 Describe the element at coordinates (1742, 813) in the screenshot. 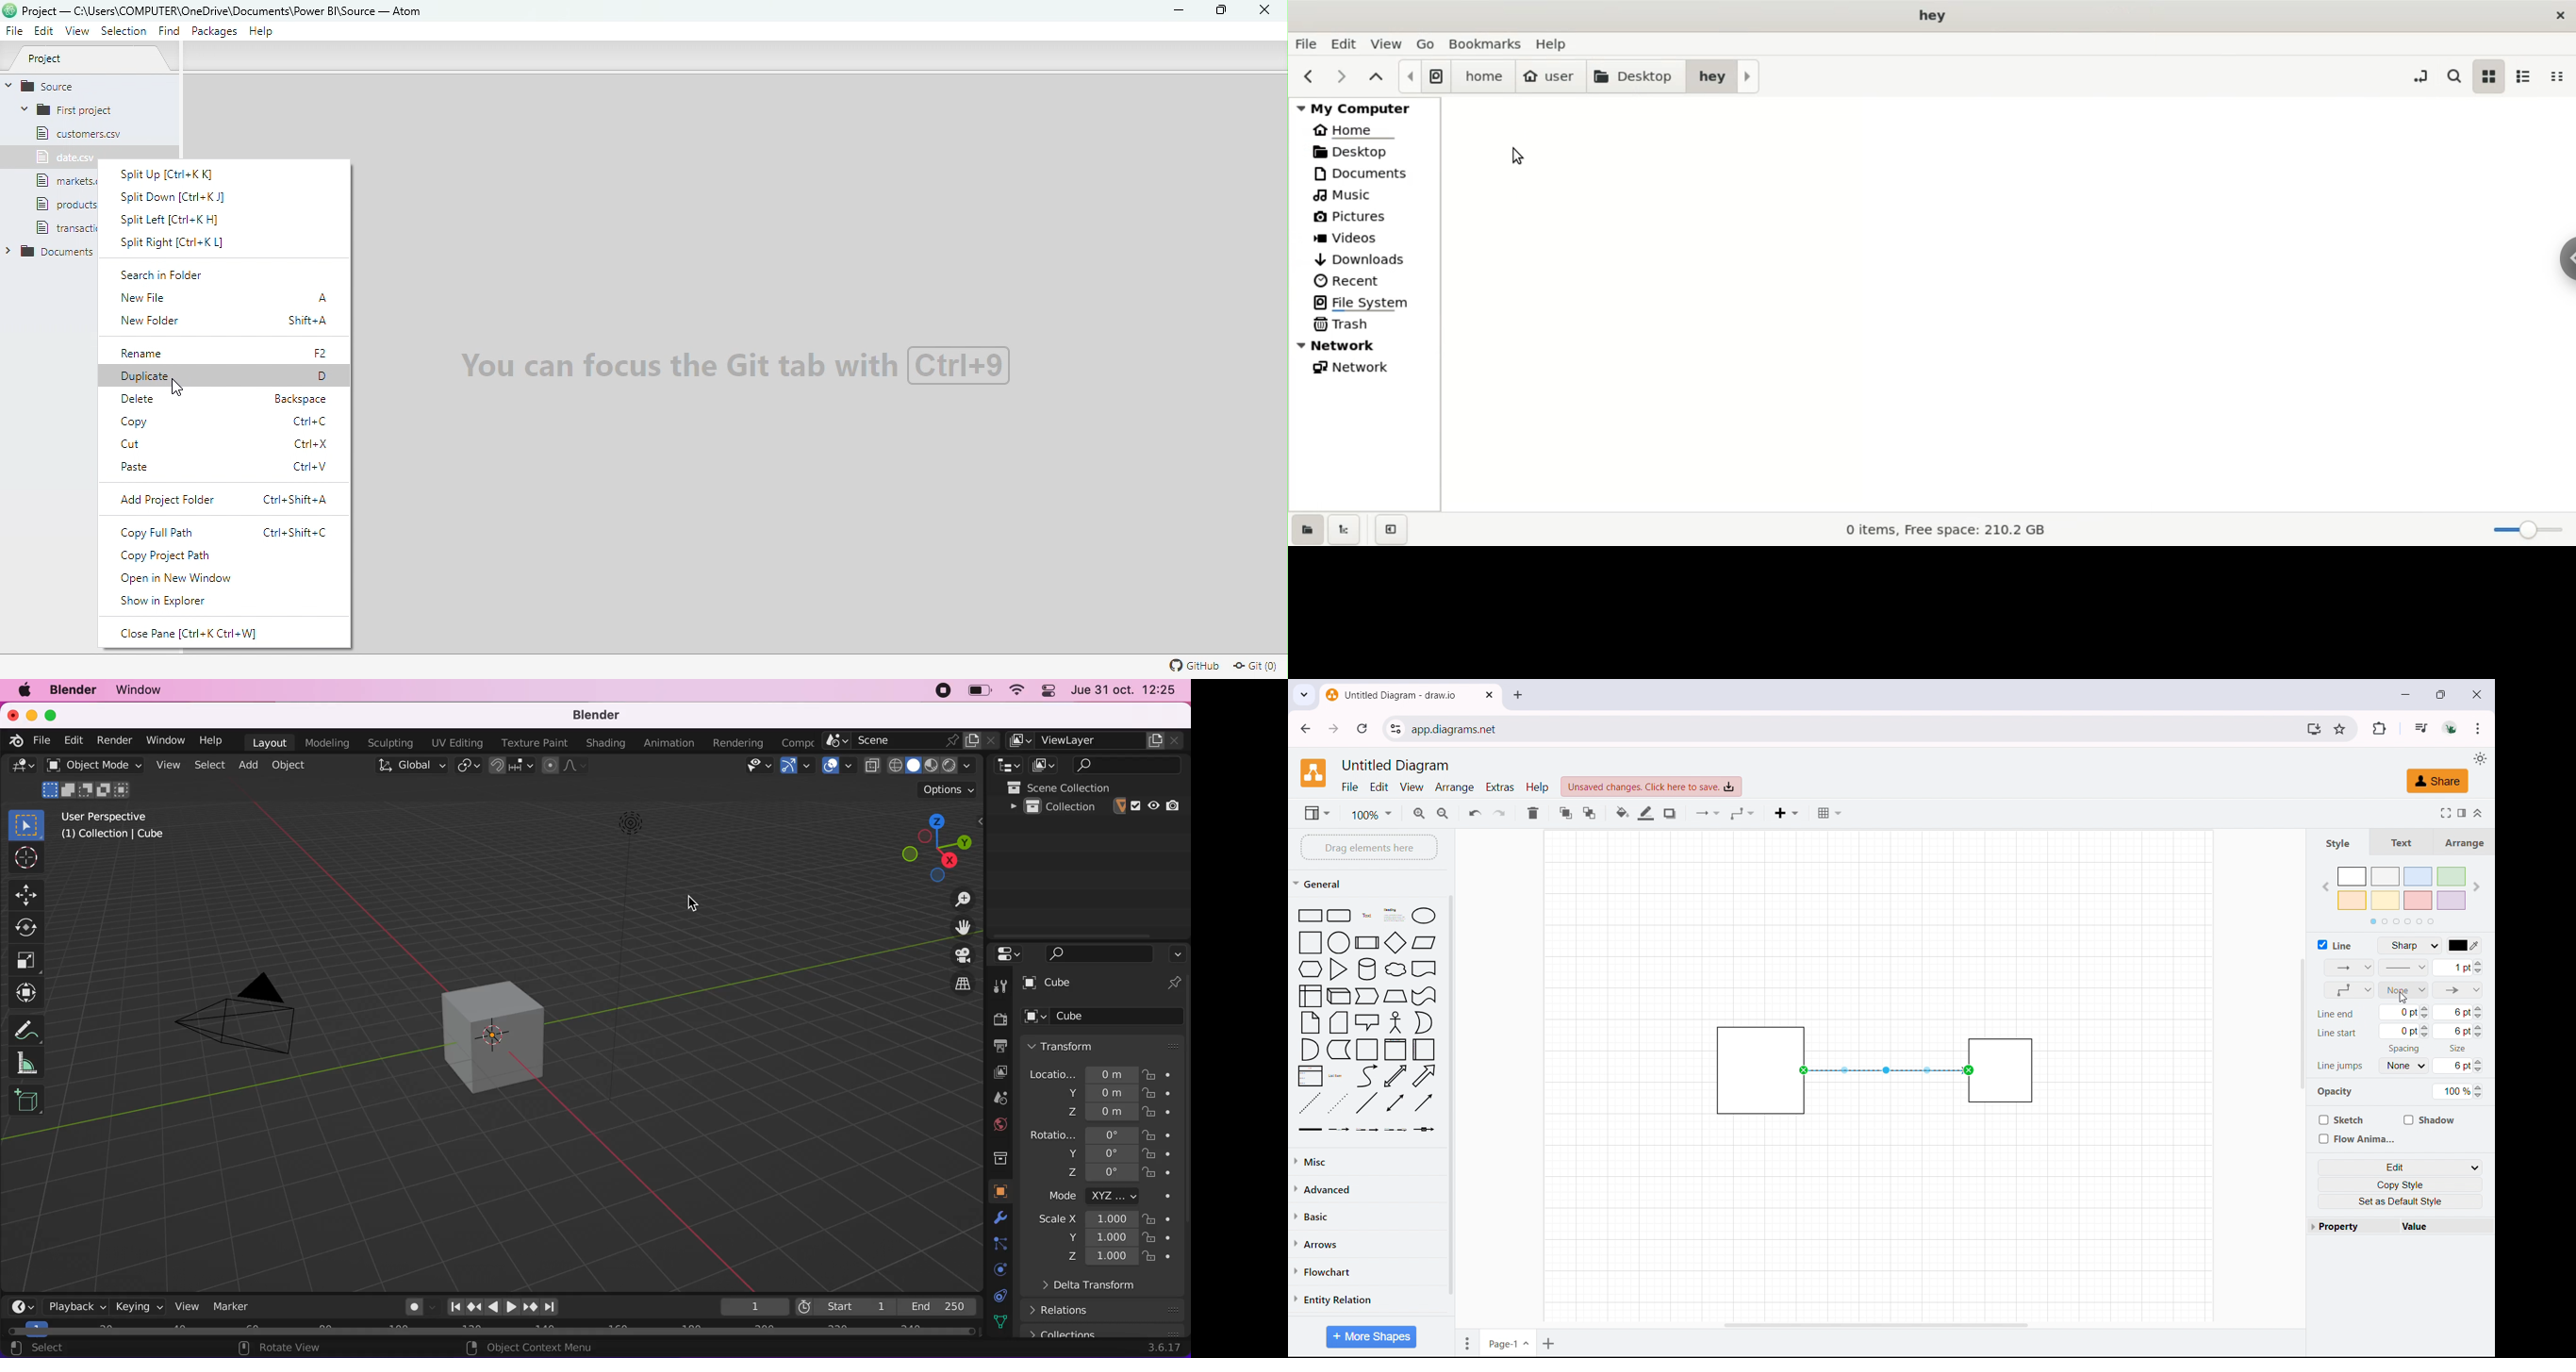

I see `waypoints` at that location.